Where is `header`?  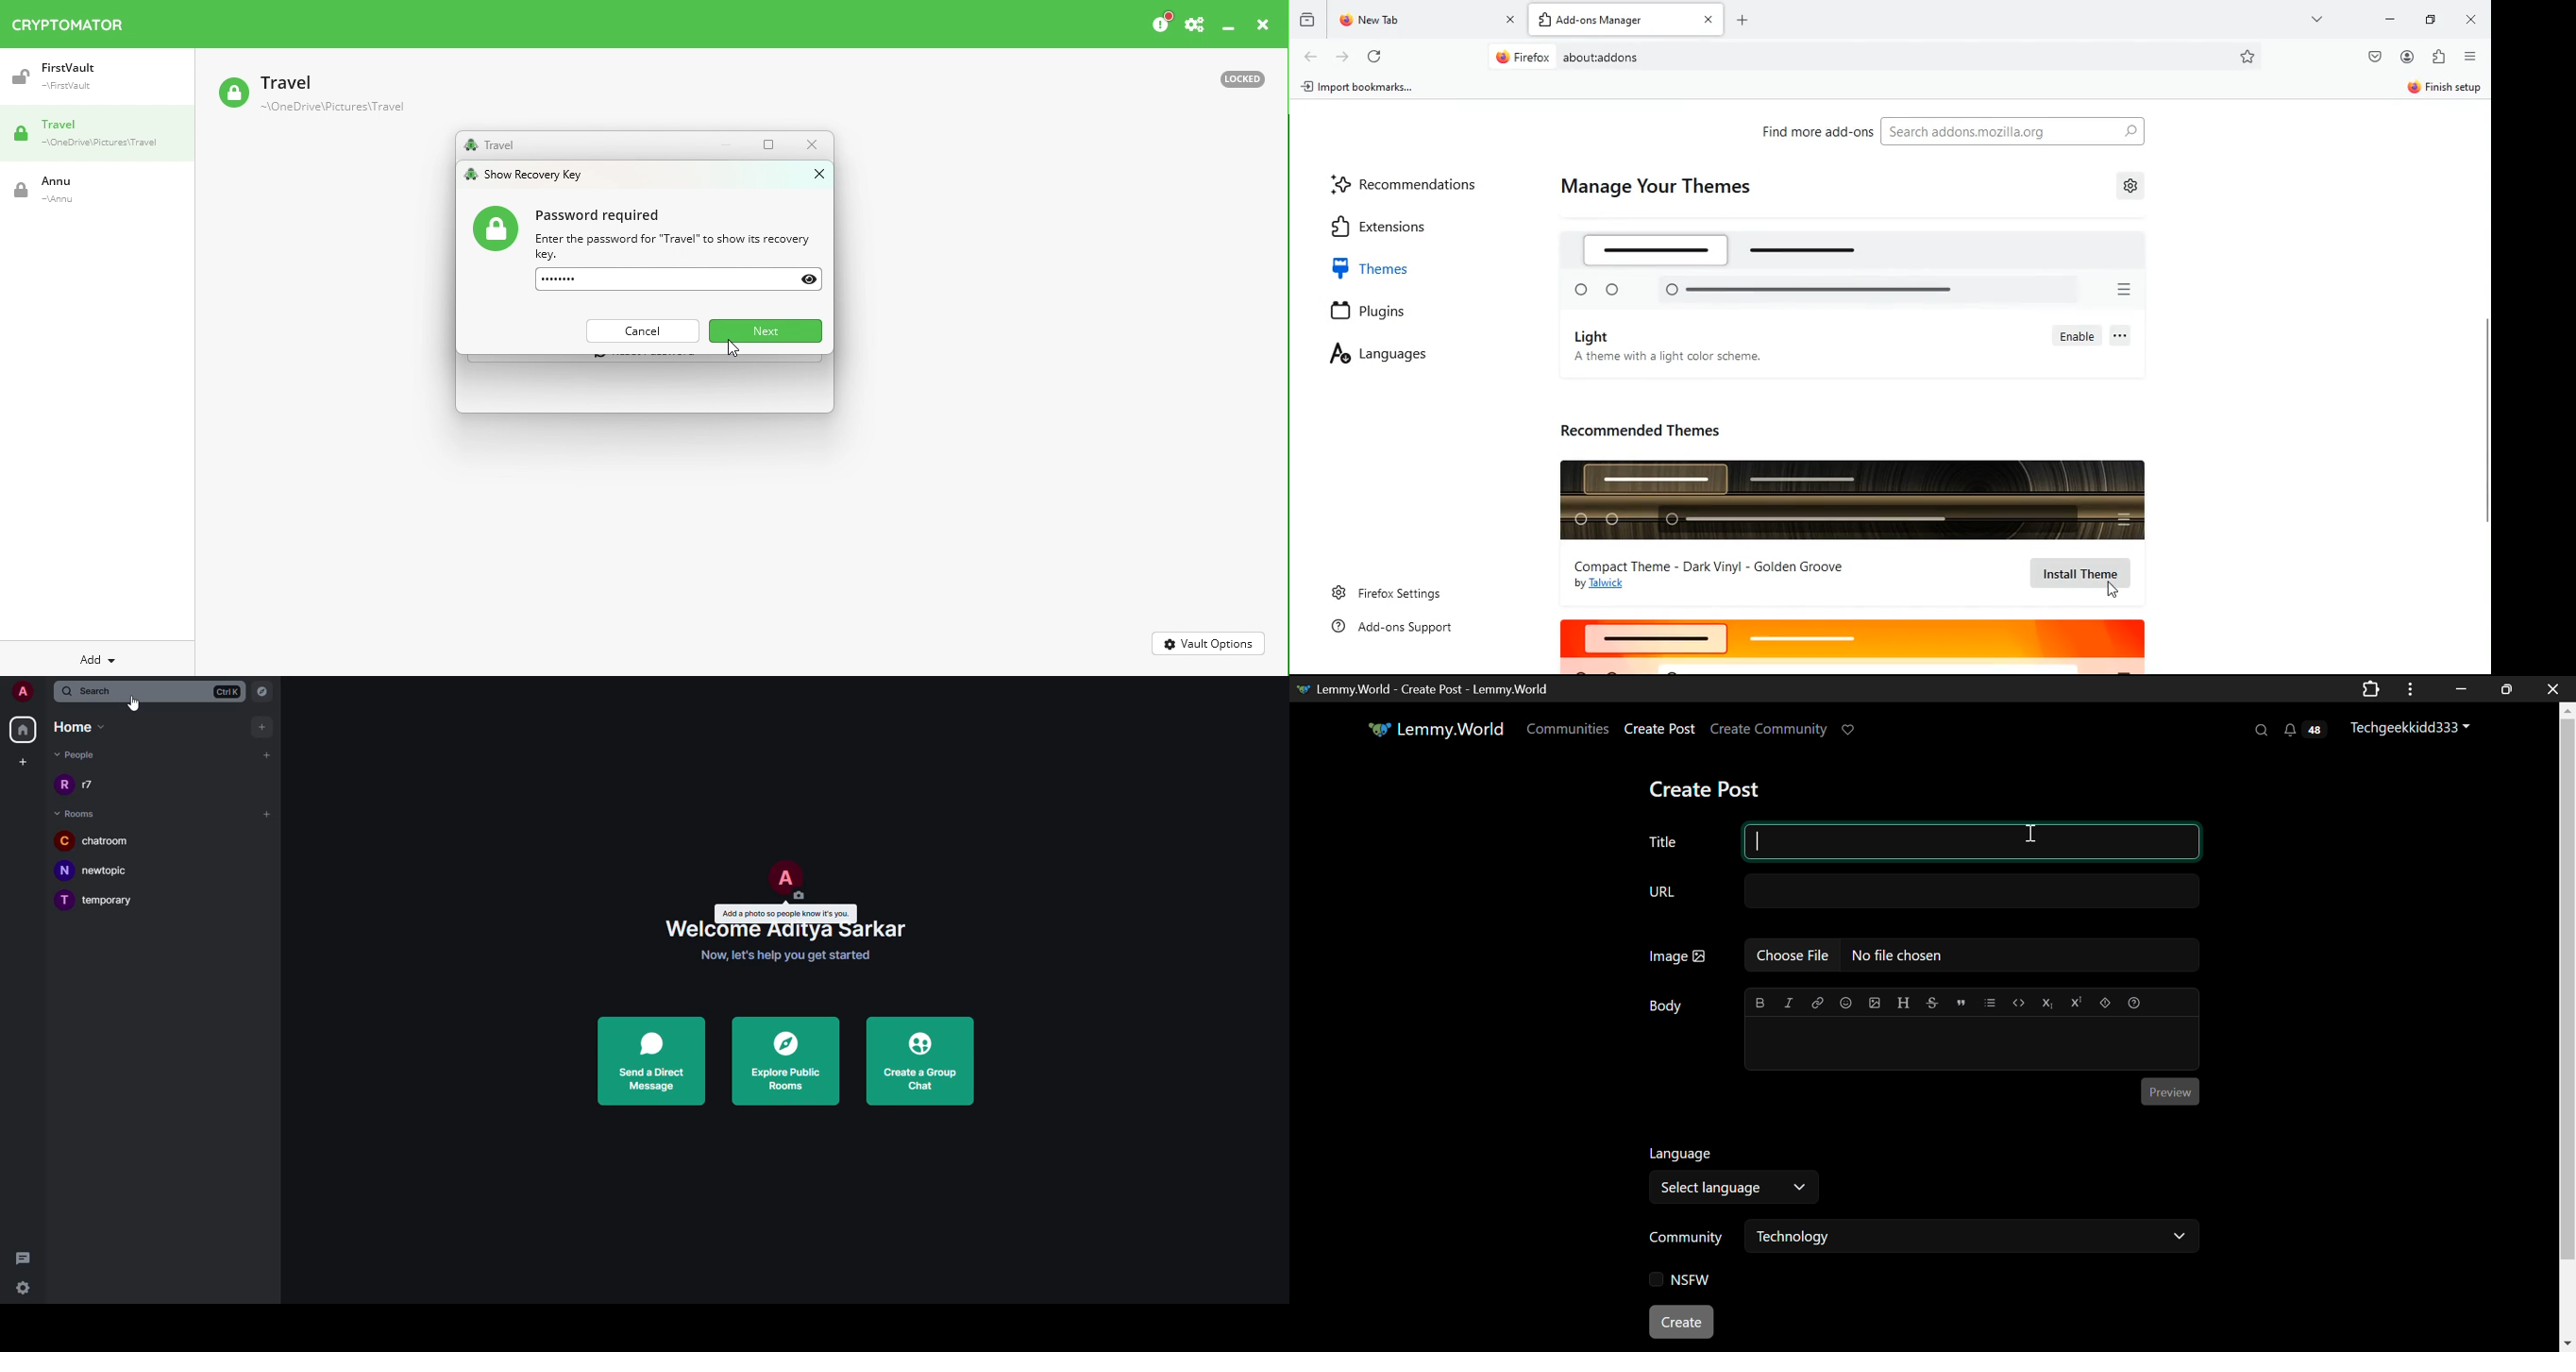
header is located at coordinates (1902, 1001).